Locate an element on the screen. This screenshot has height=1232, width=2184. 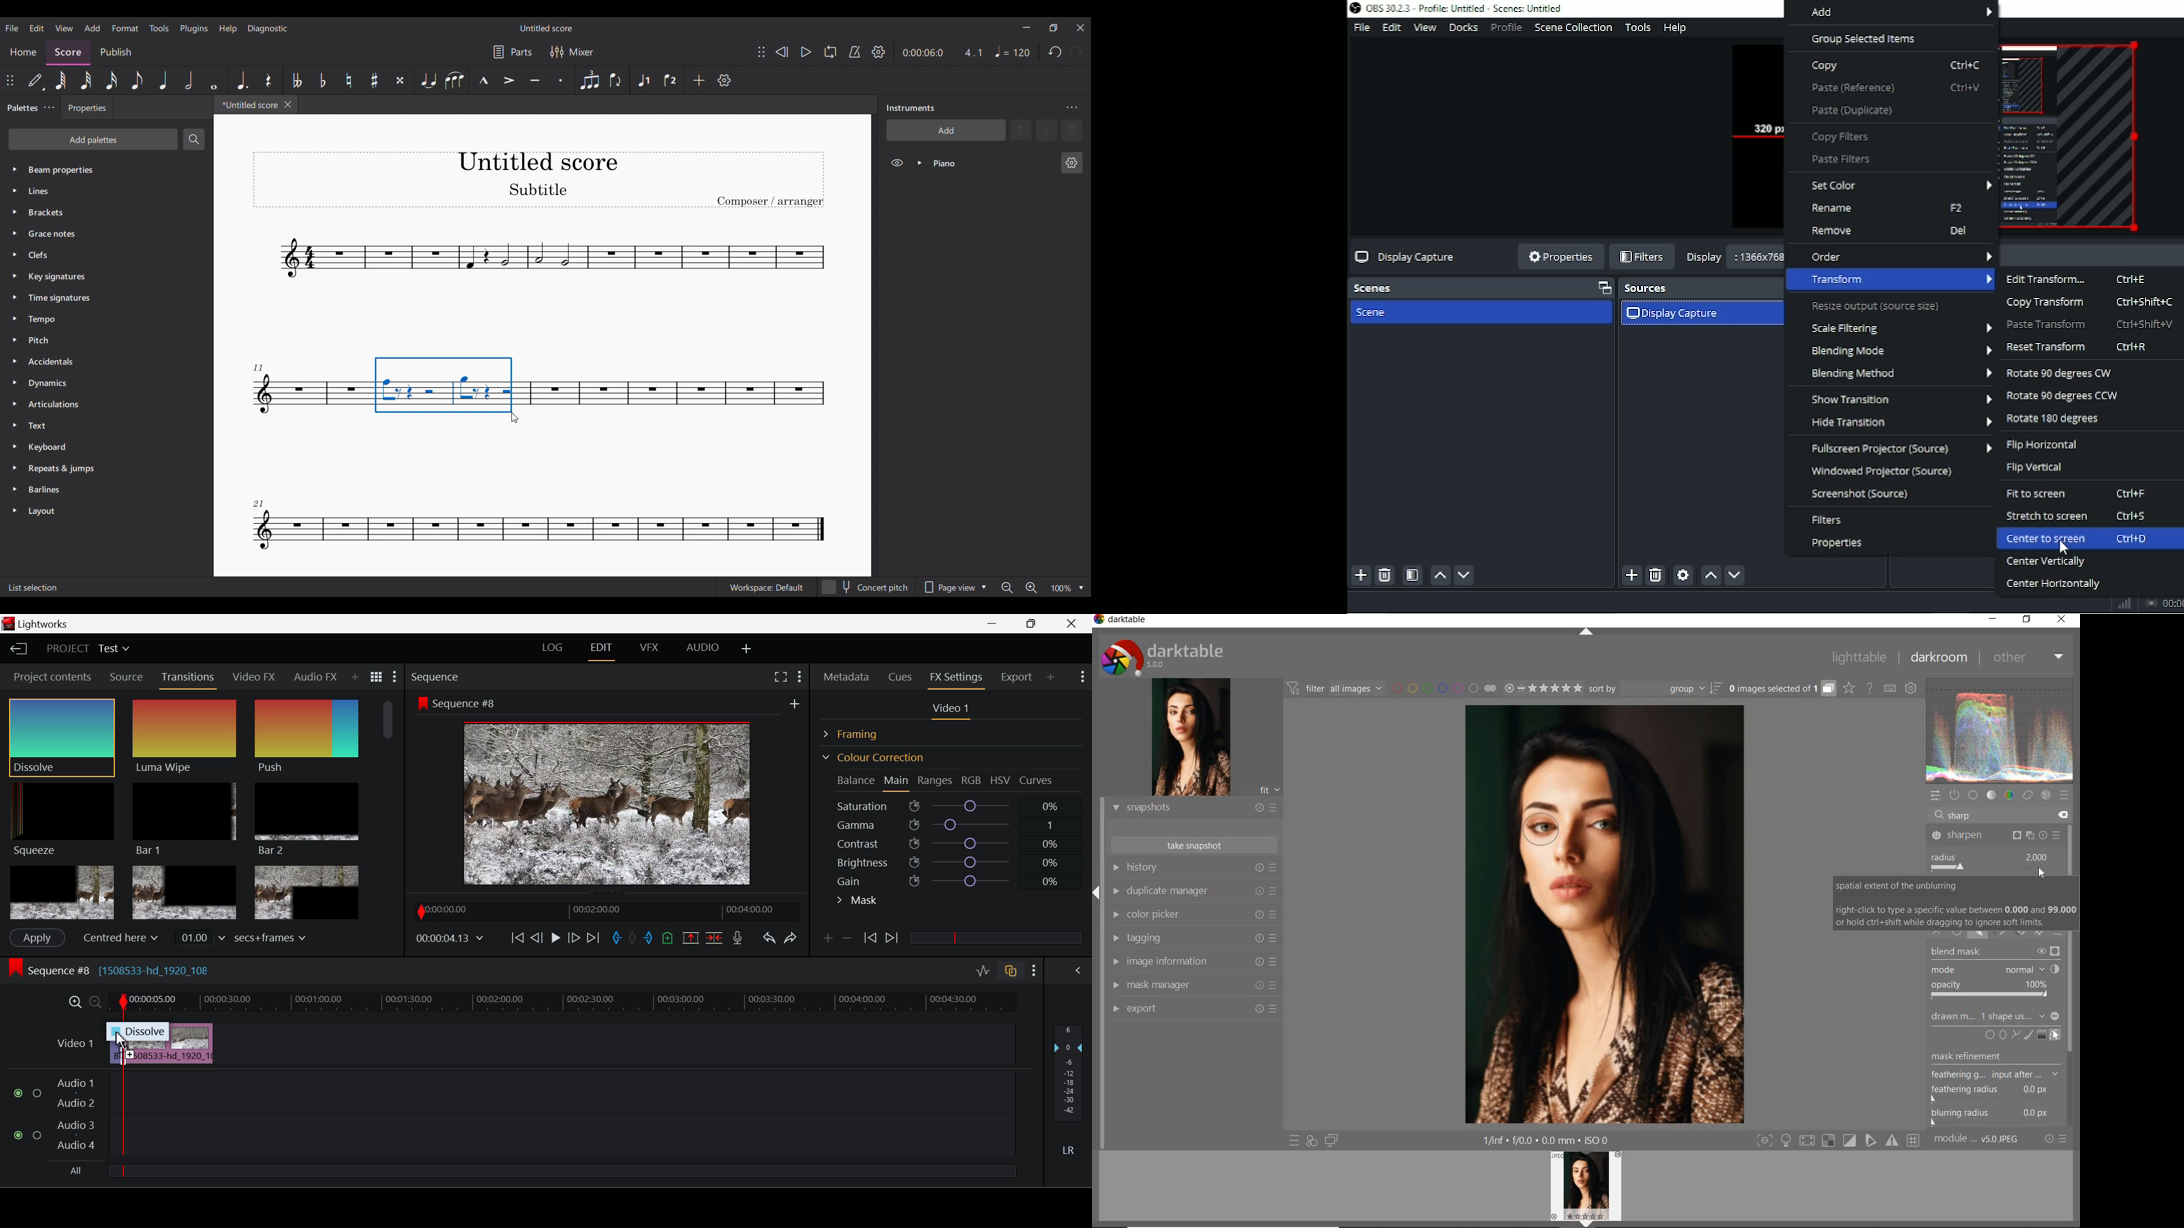
lighttable is located at coordinates (1859, 658).